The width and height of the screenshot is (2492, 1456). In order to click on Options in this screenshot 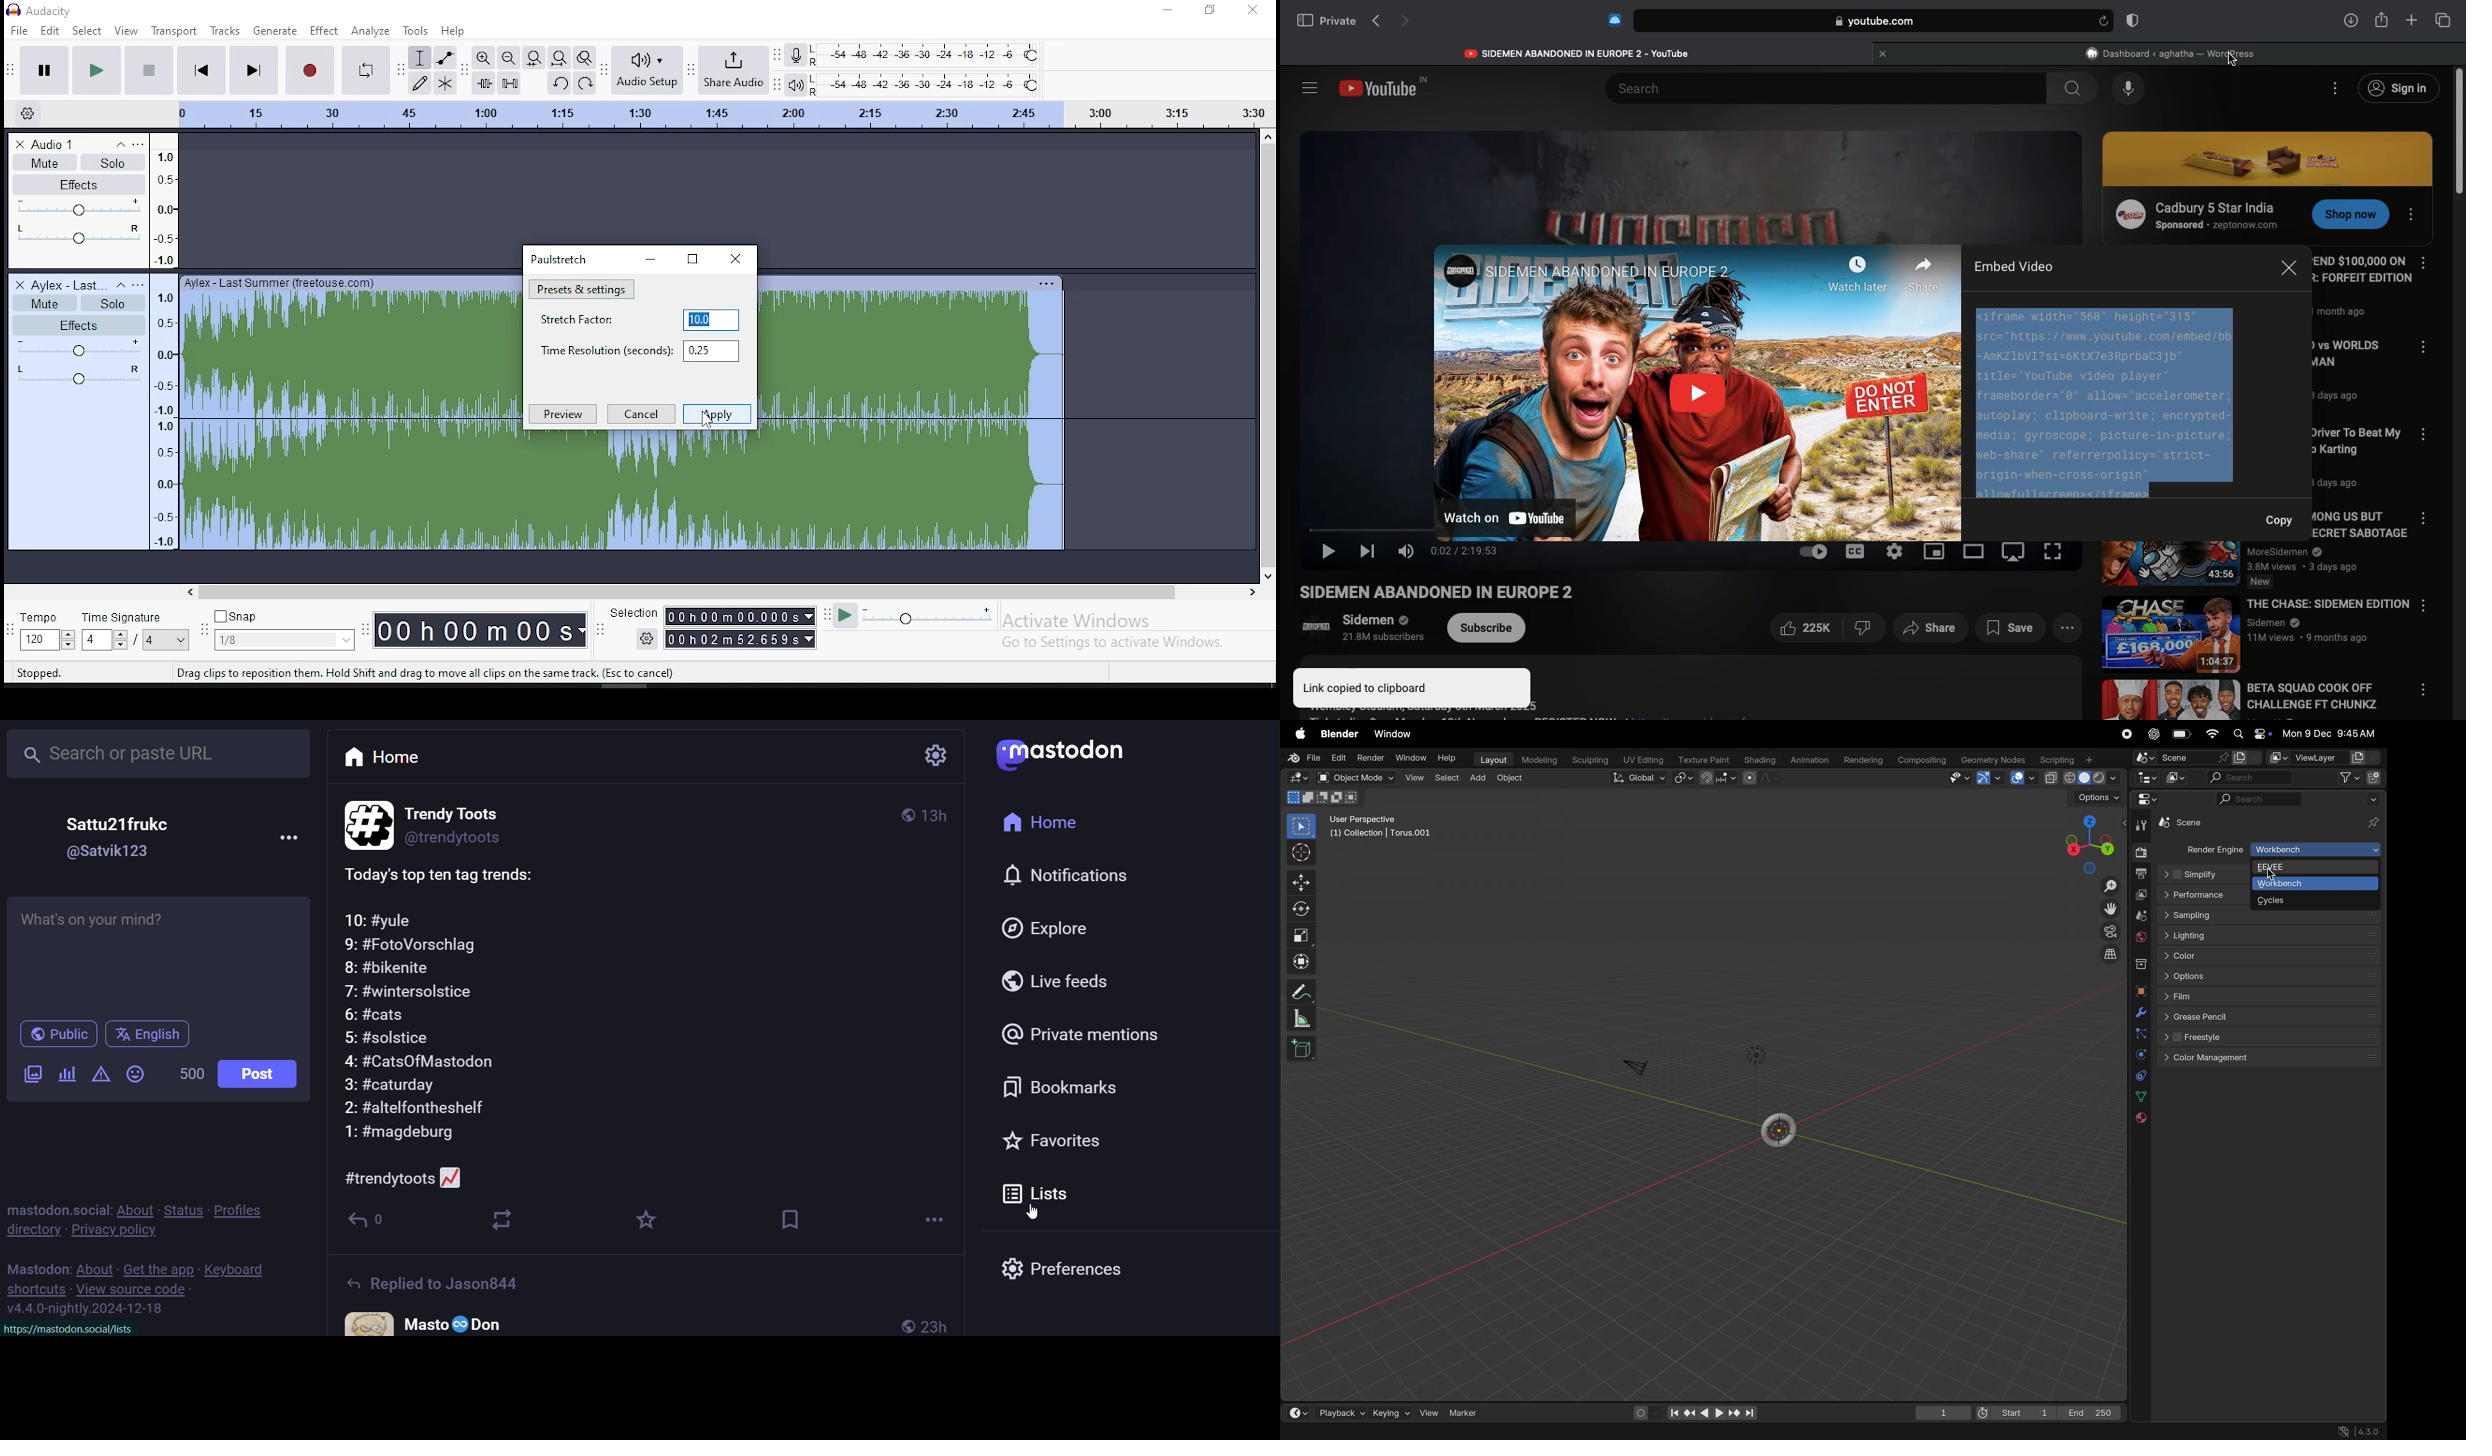, I will do `click(2095, 797)`.